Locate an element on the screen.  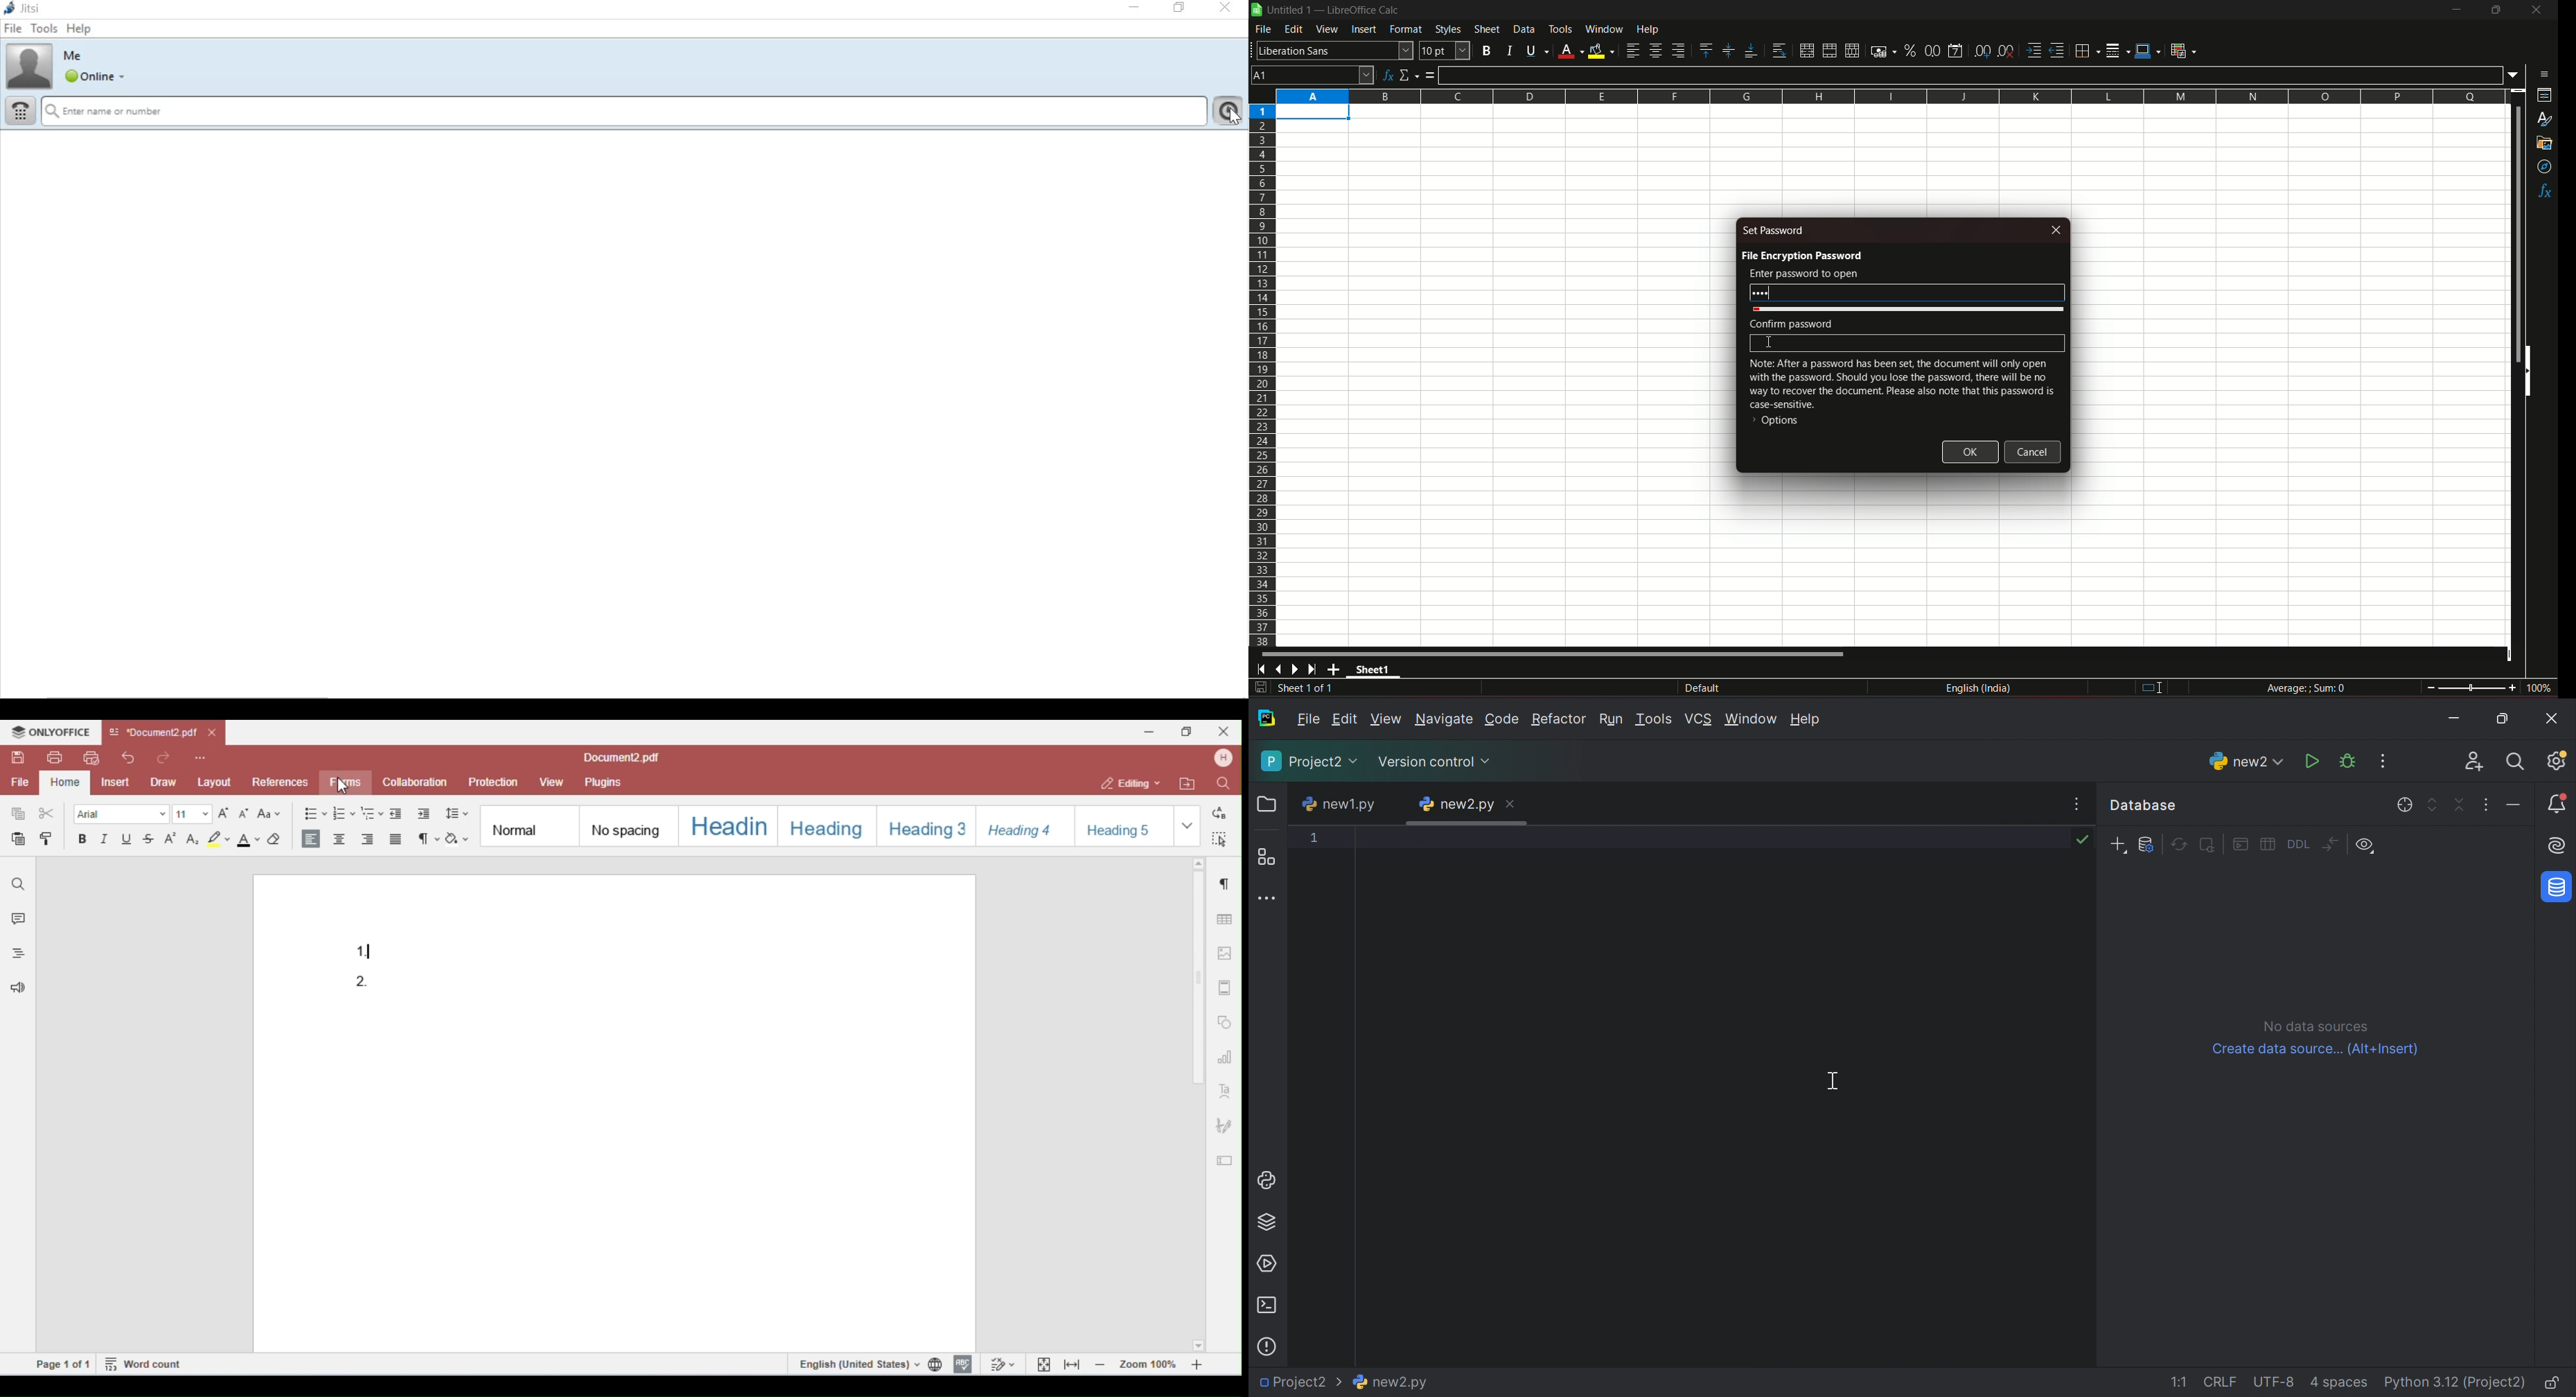
search name or contact is located at coordinates (624, 114).